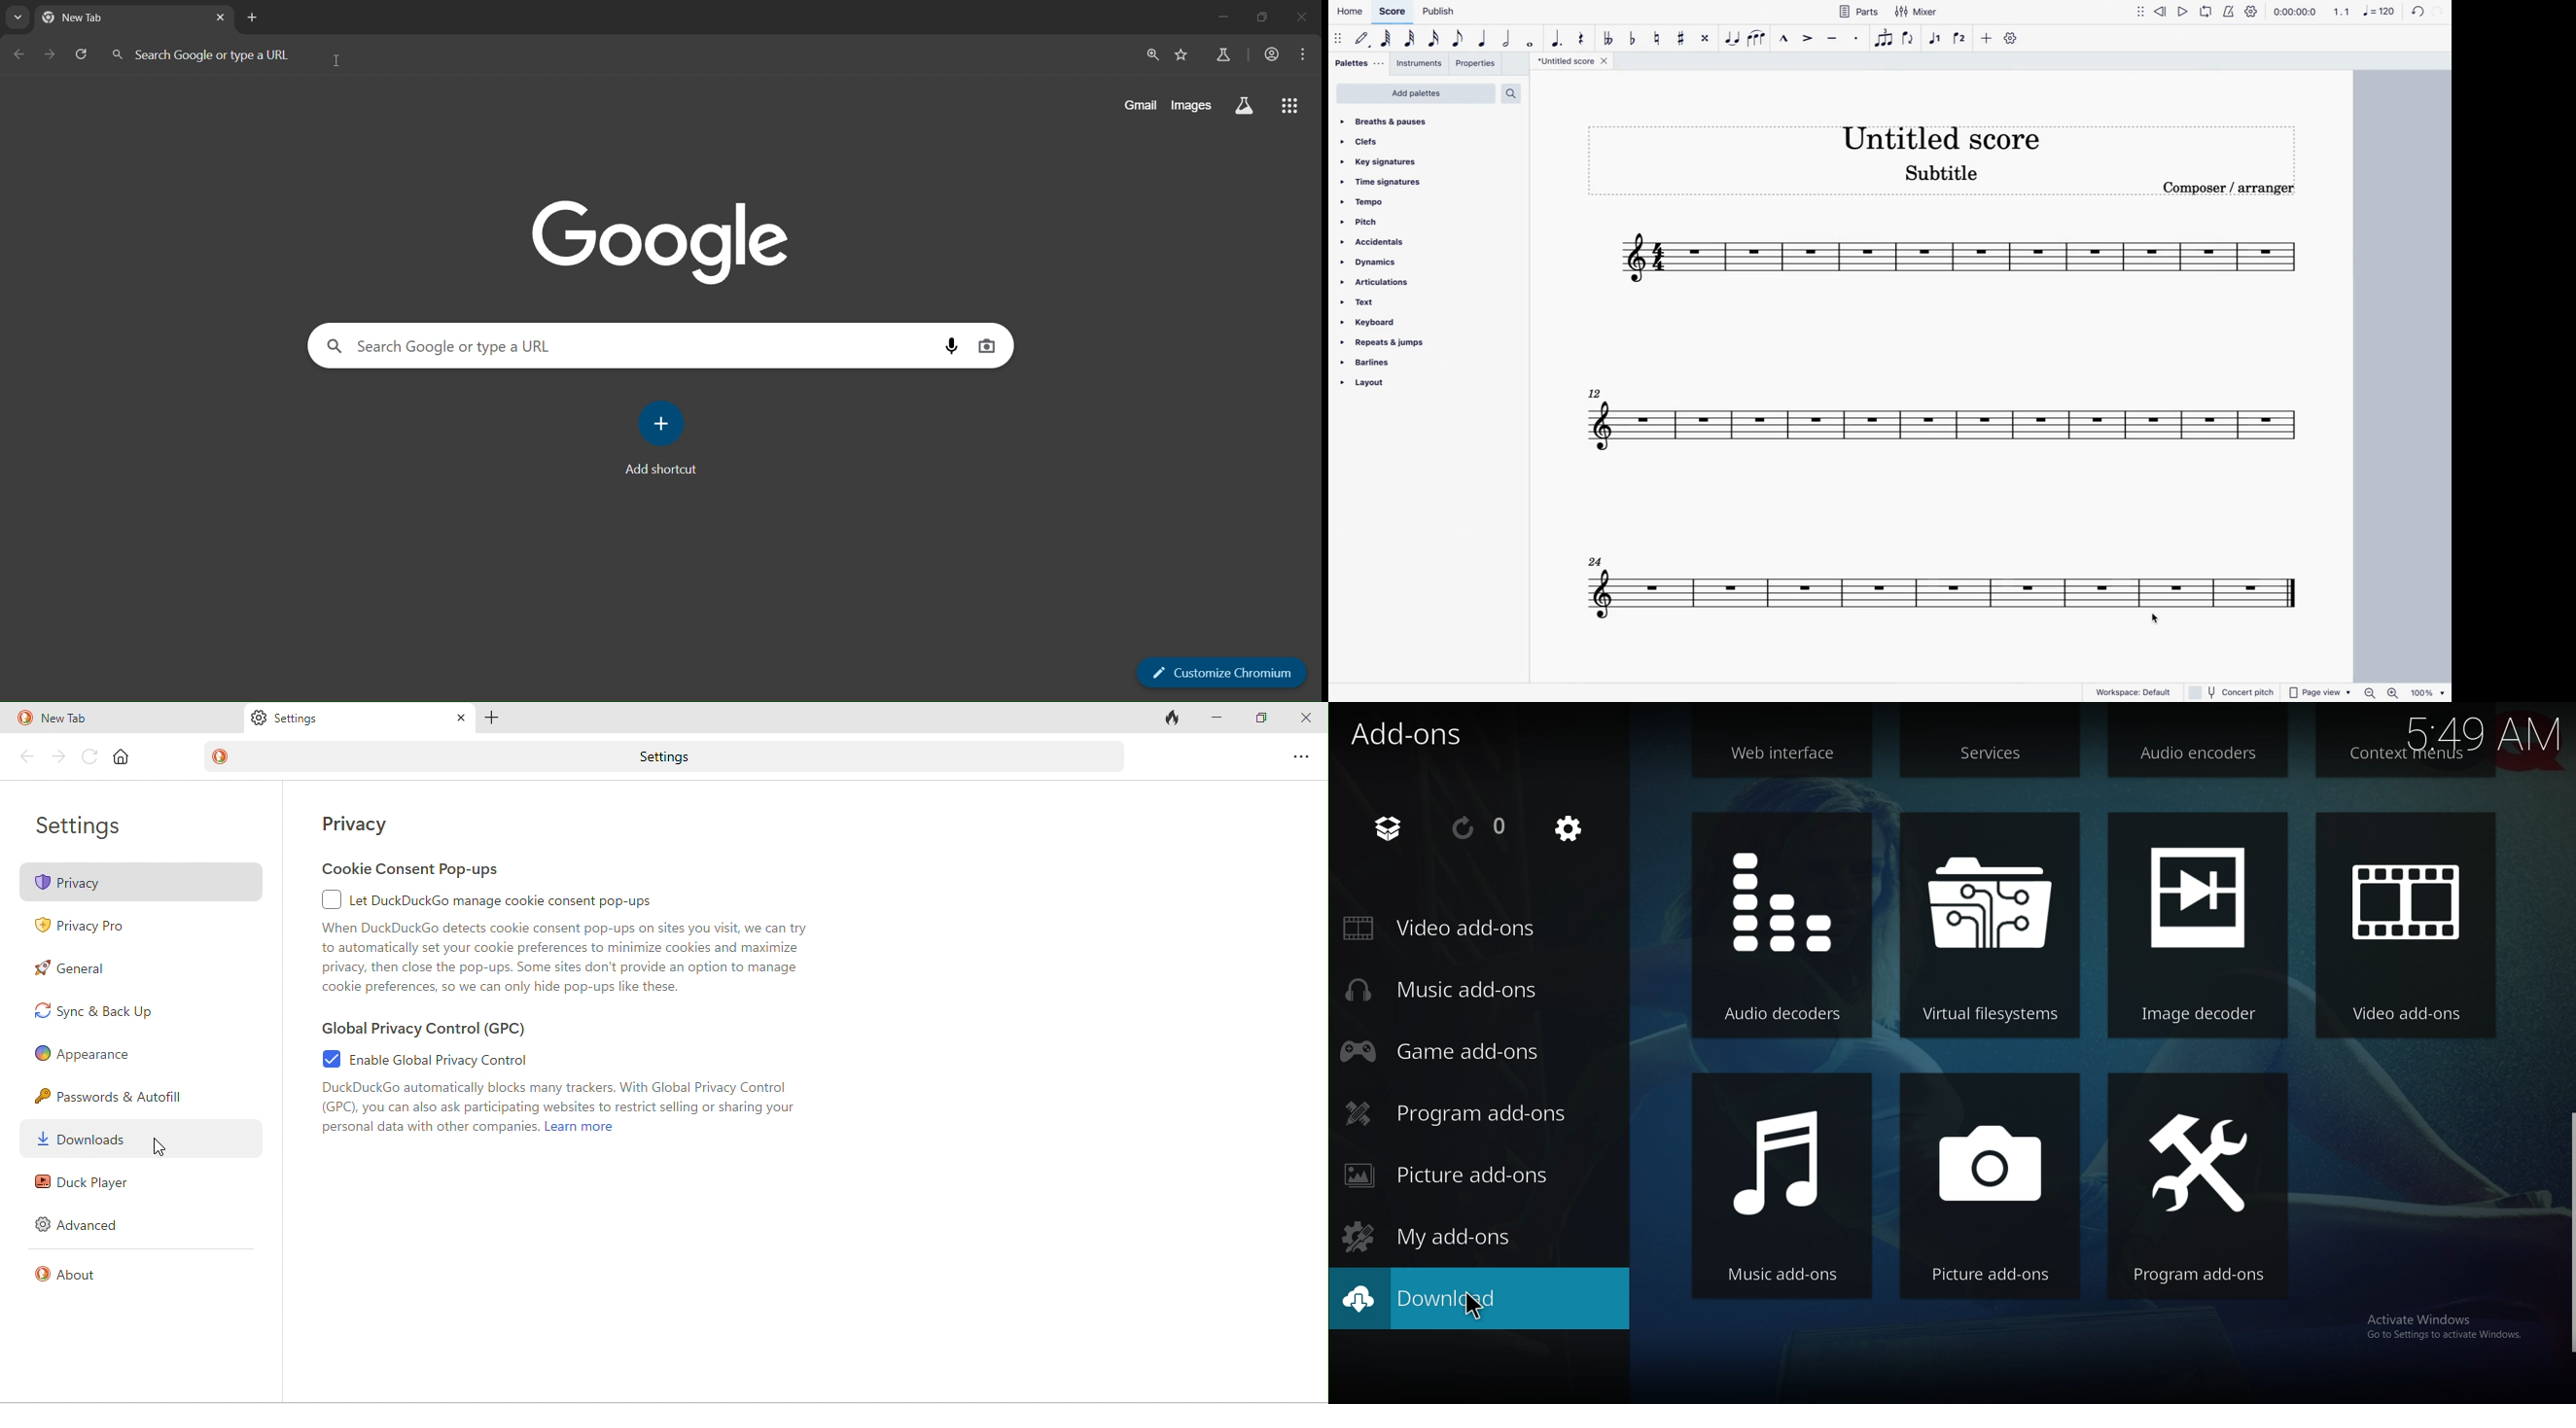  I want to click on add bookmark, so click(1185, 59).